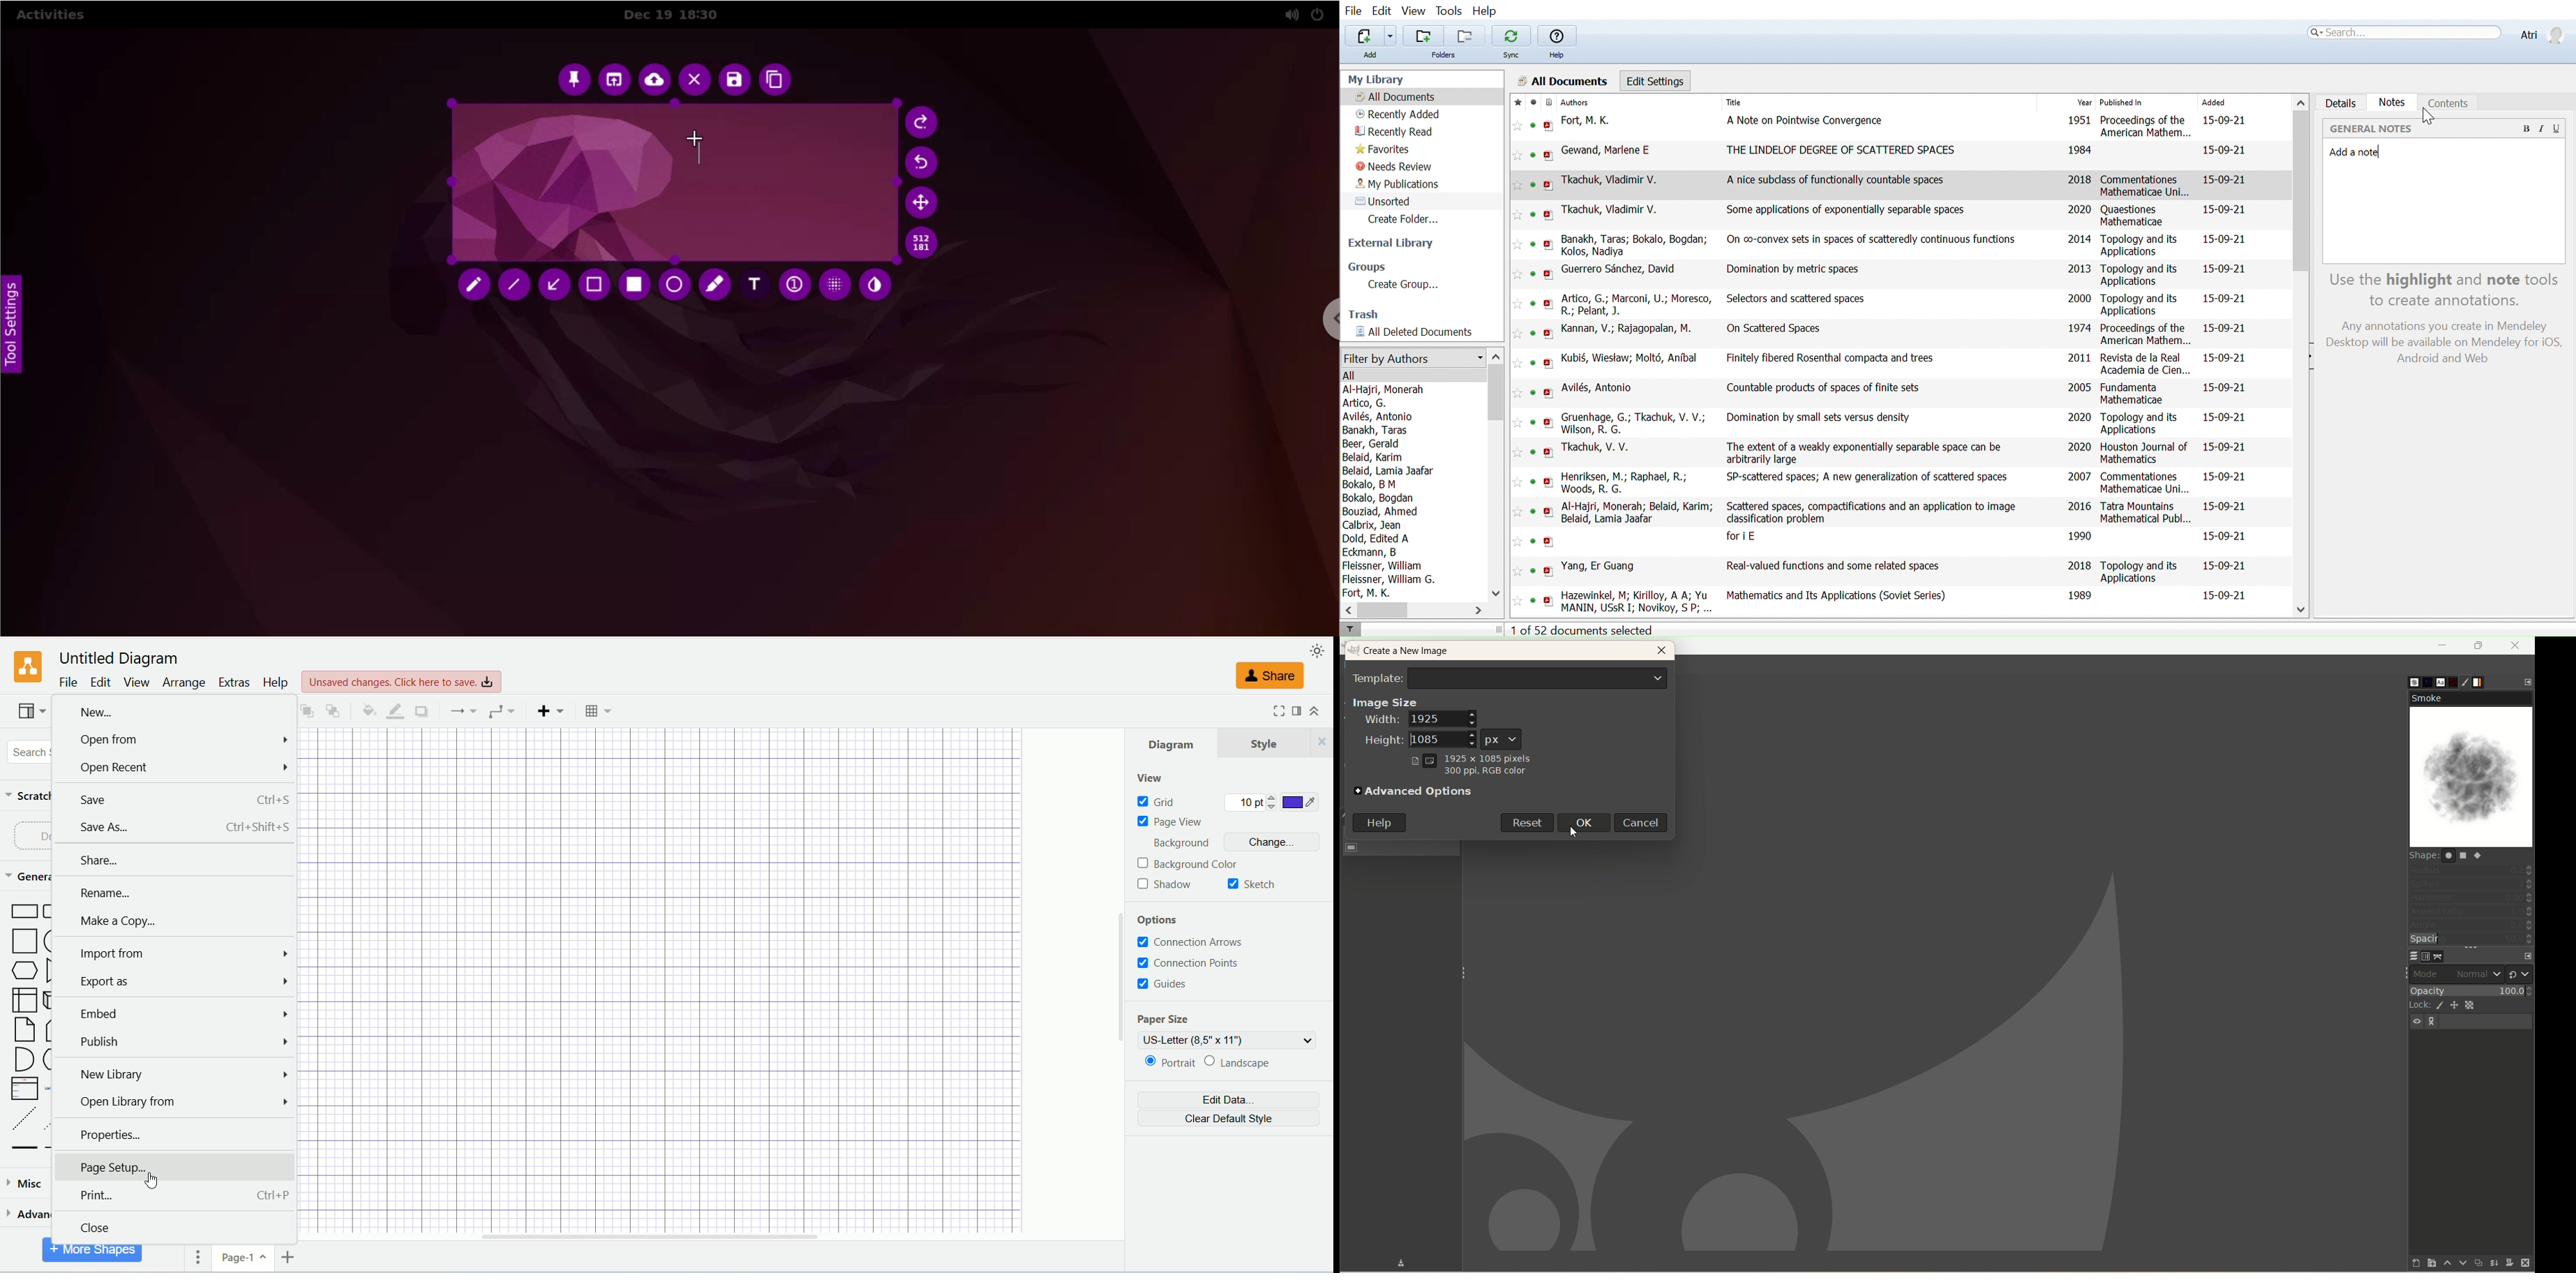 The width and height of the screenshot is (2576, 1288). I want to click on cursor, so click(2429, 116).